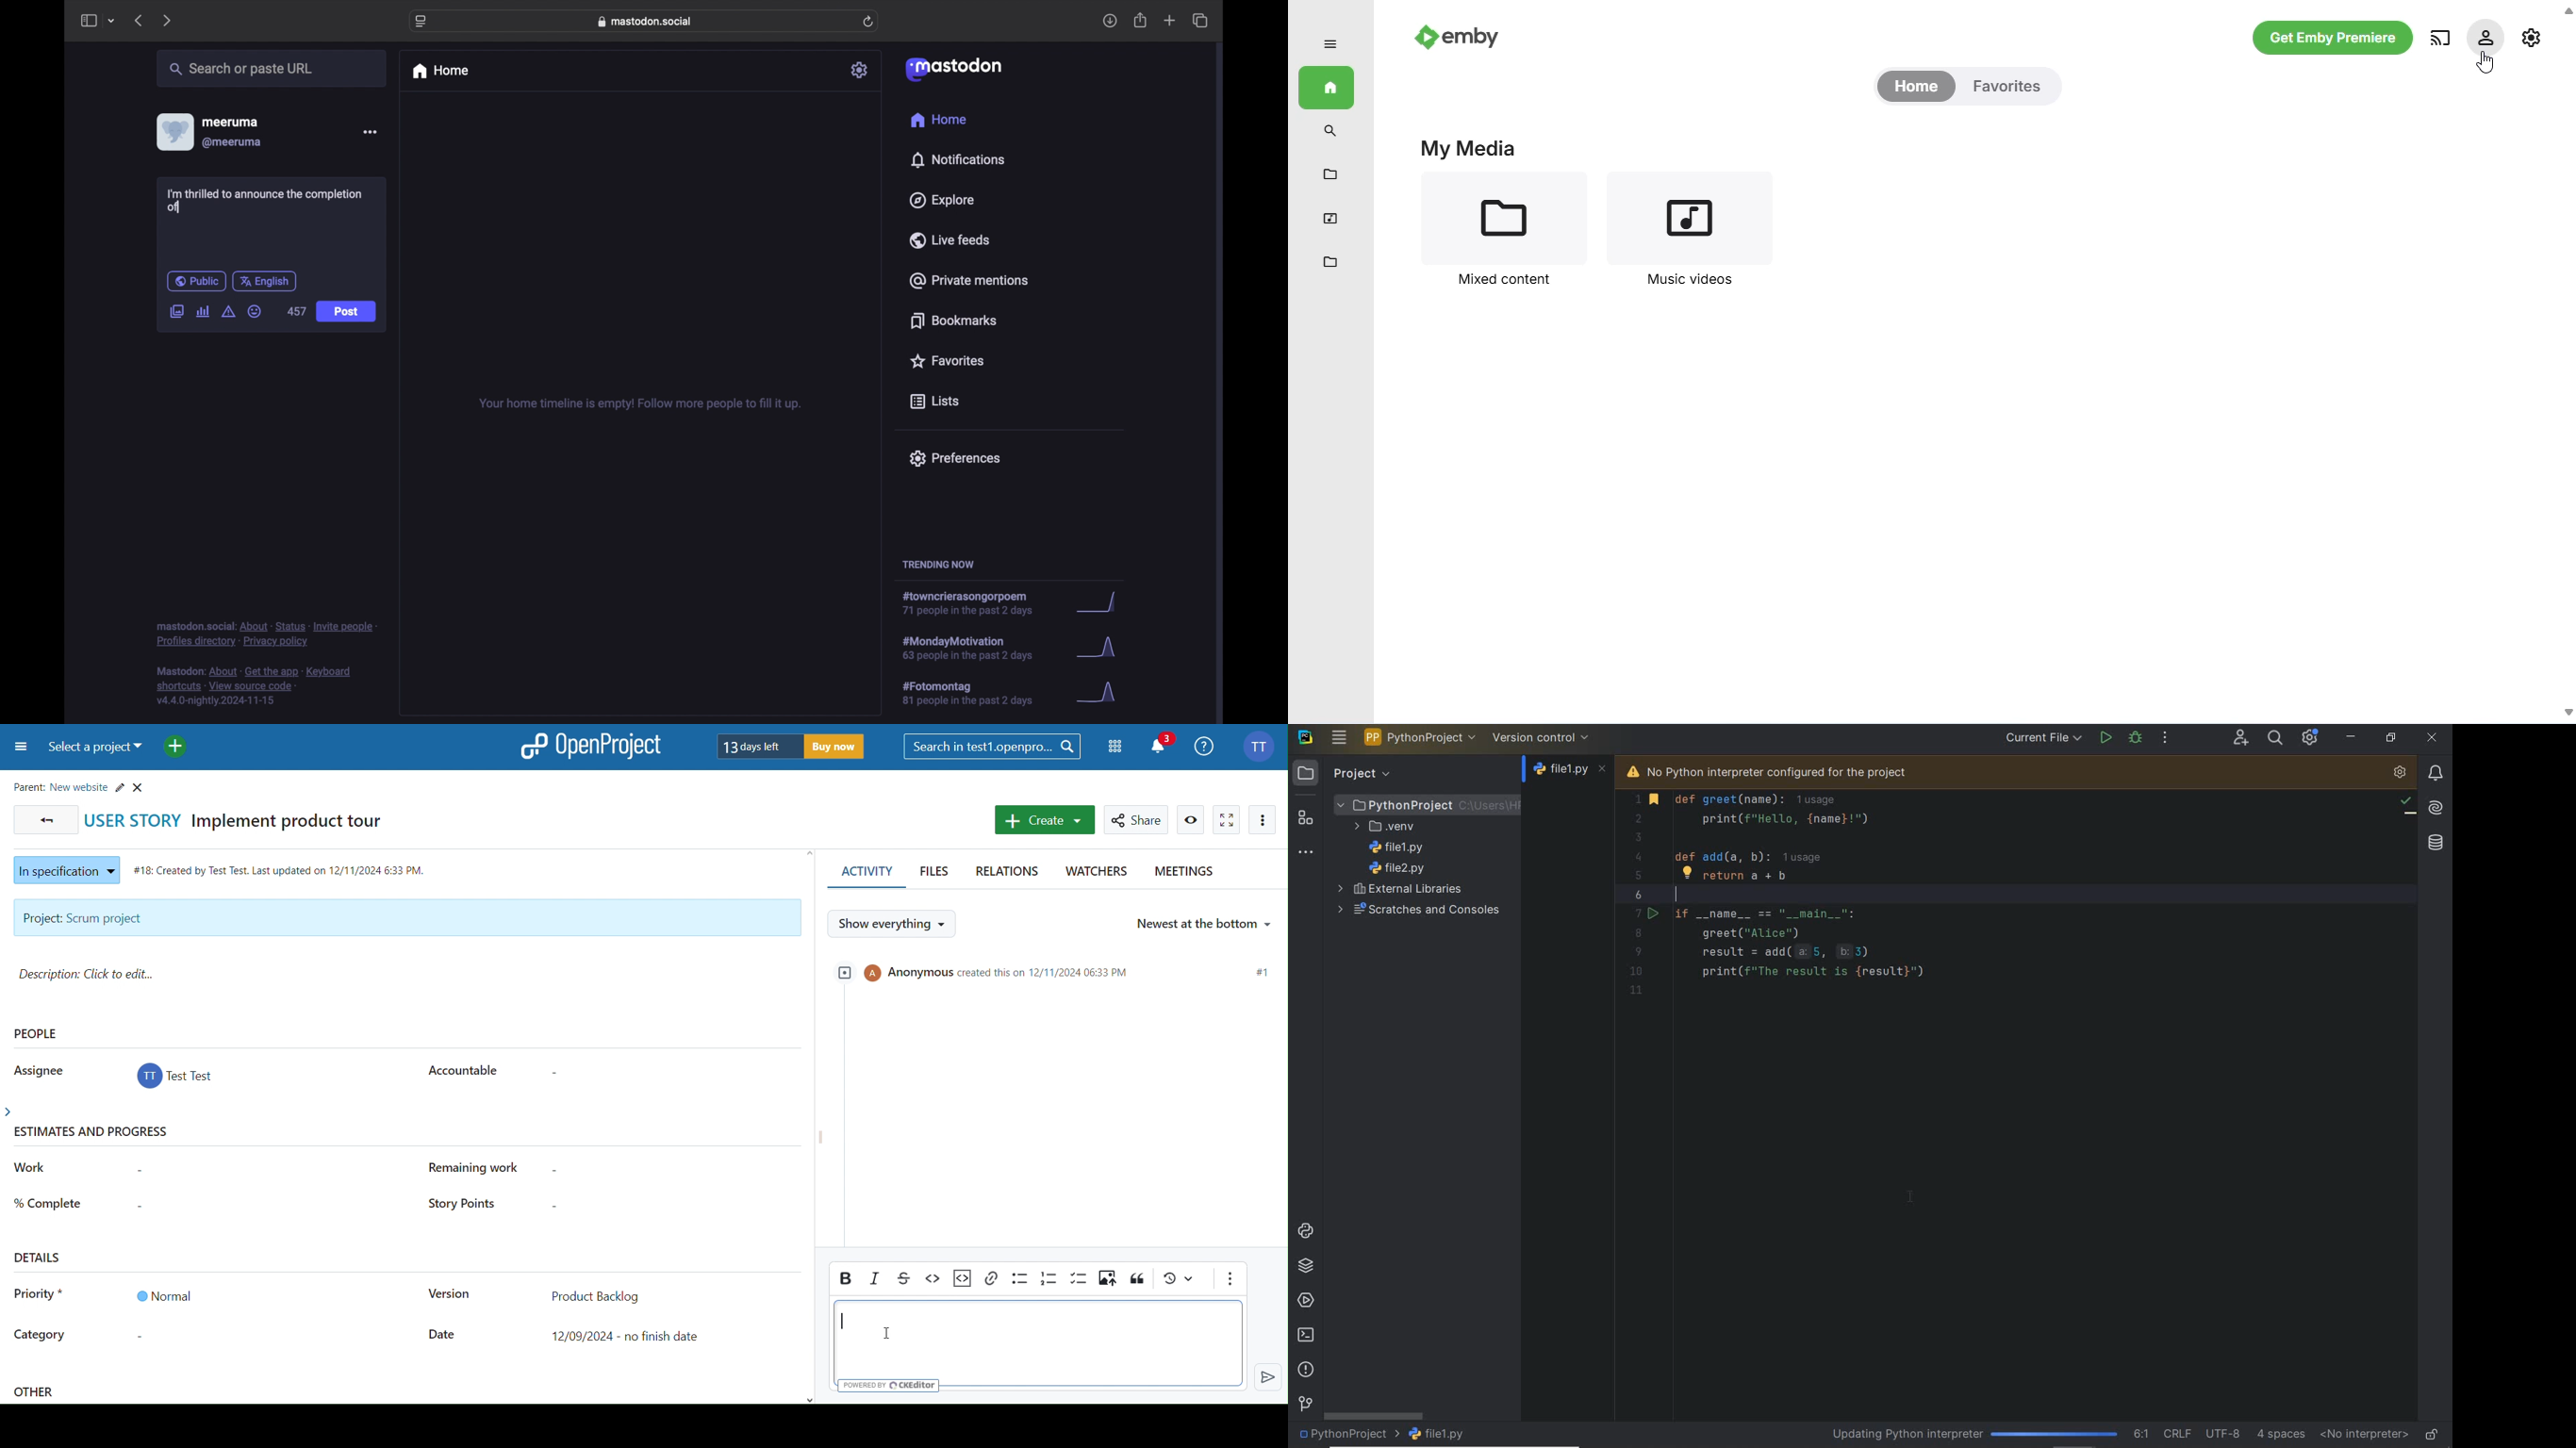  Describe the element at coordinates (196, 281) in the screenshot. I see `public` at that location.